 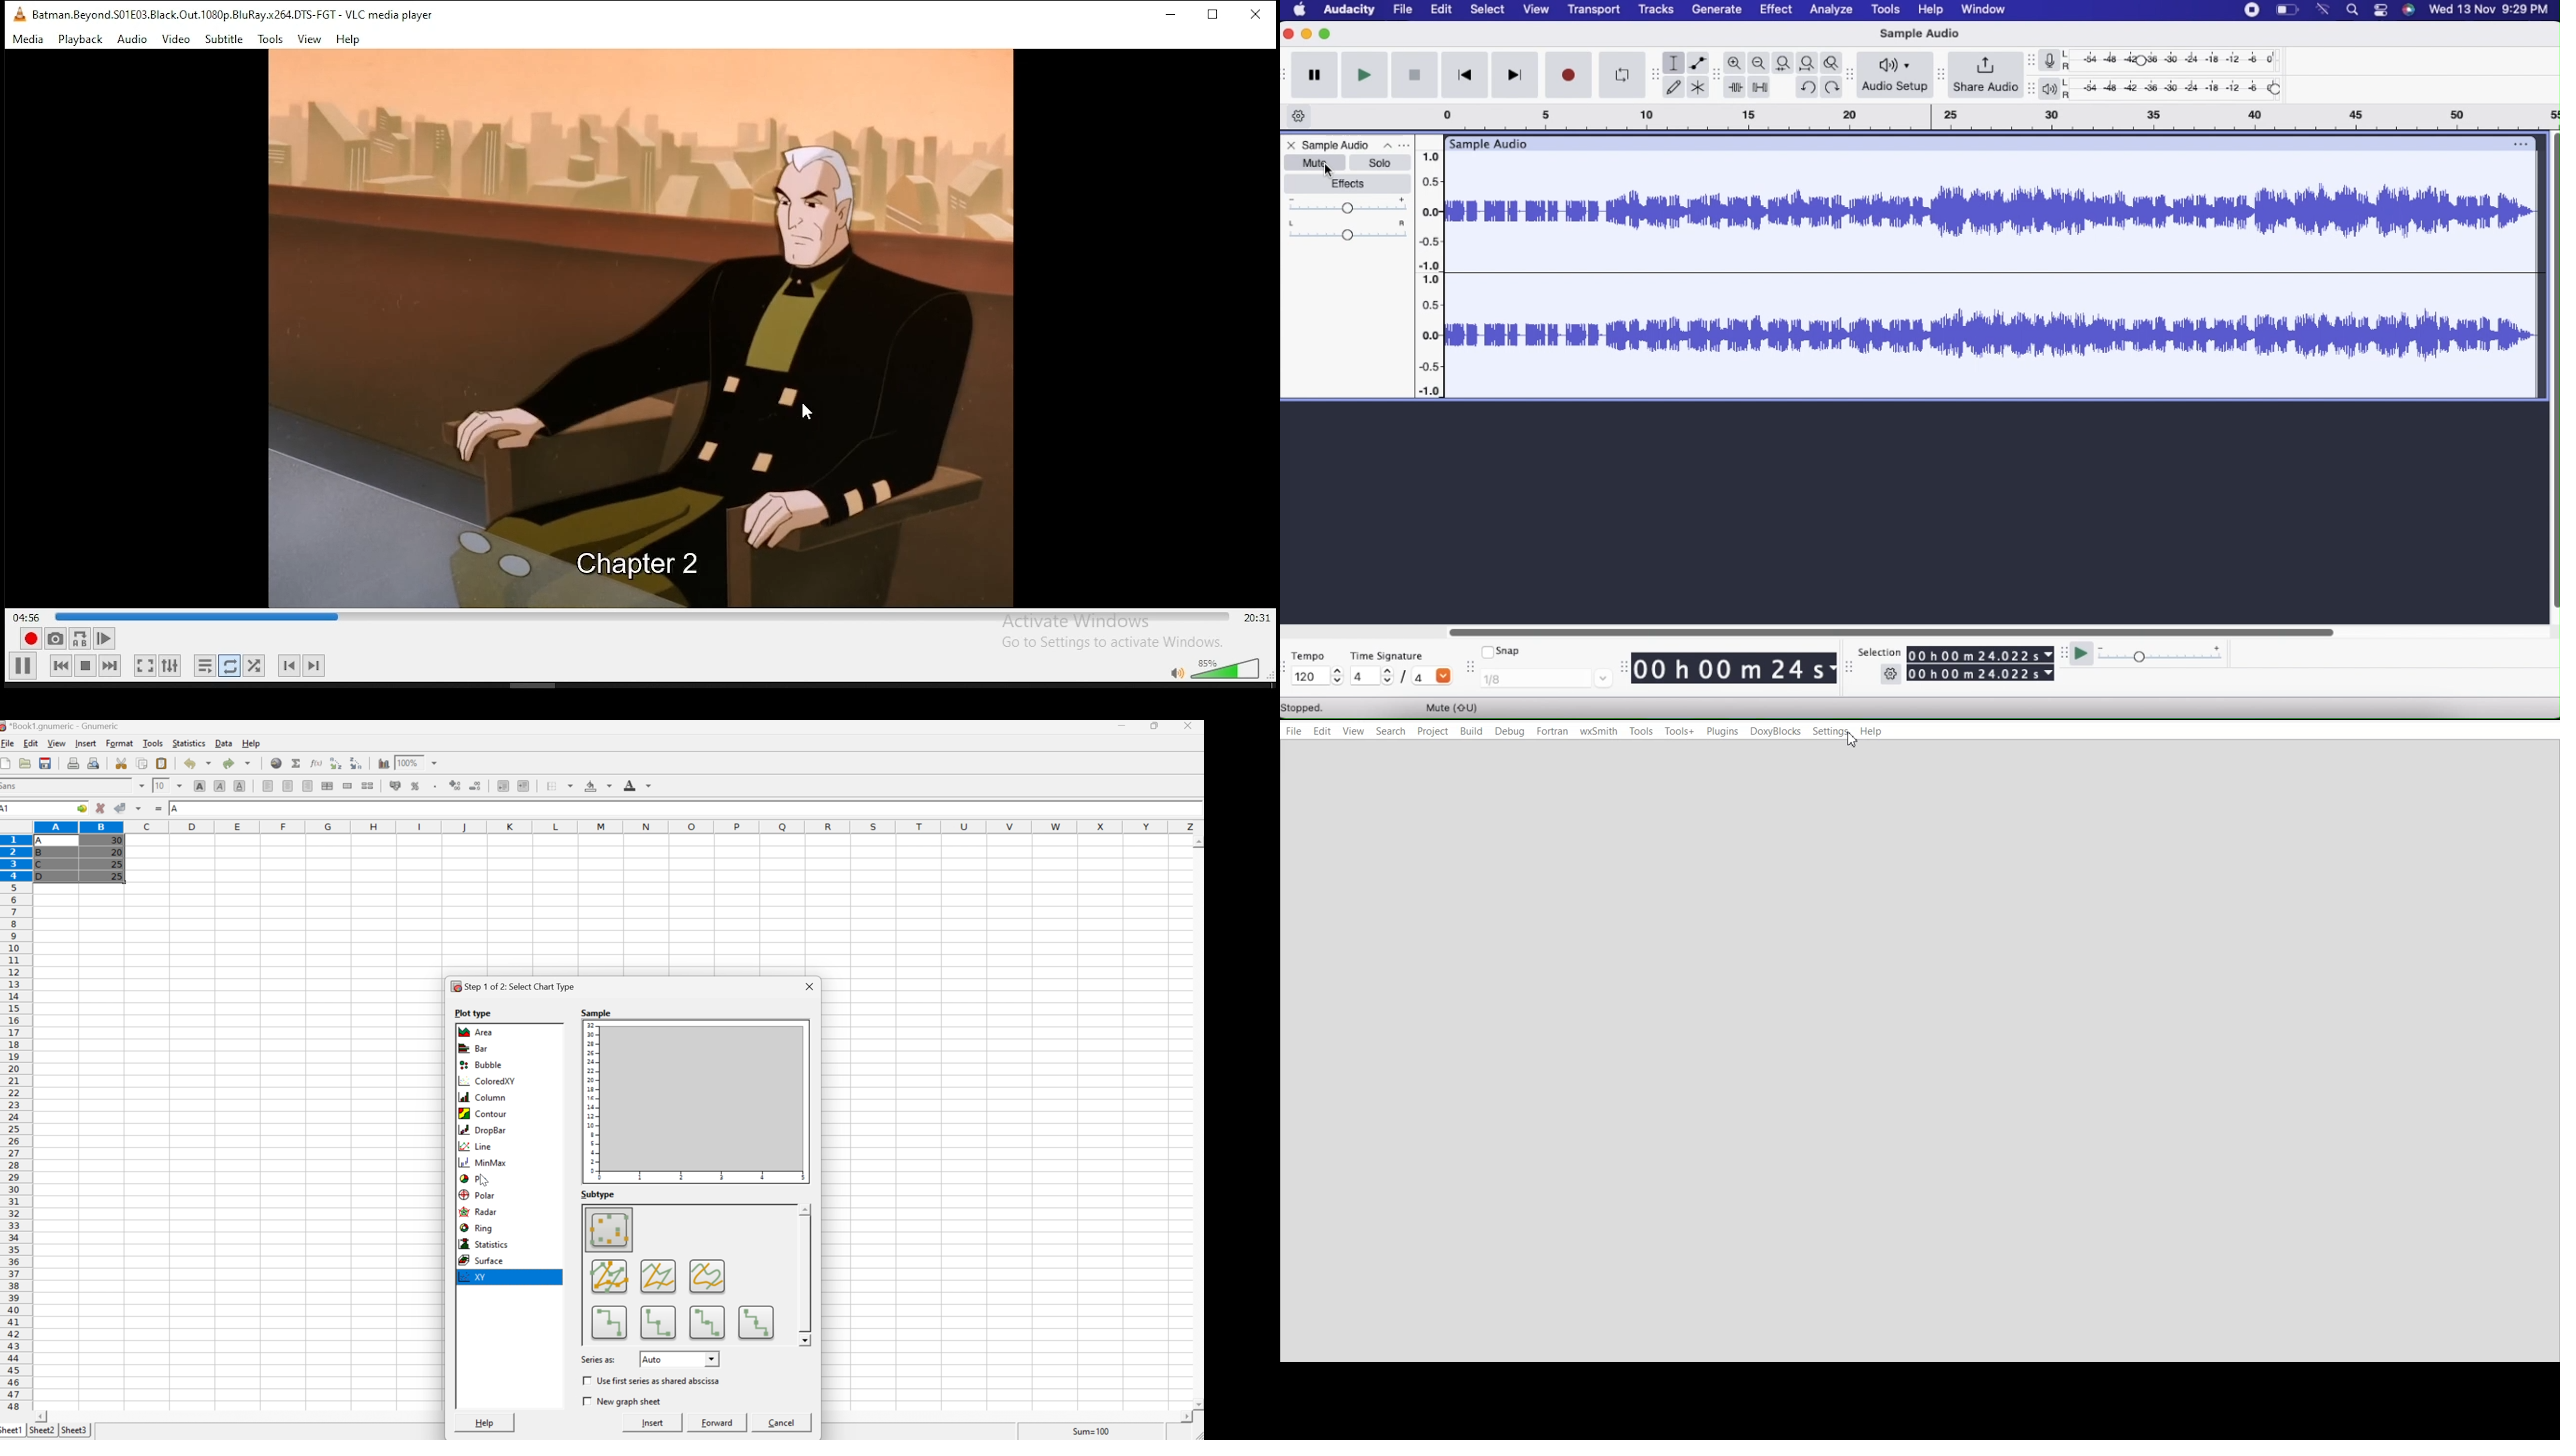 What do you see at coordinates (1853, 742) in the screenshot?
I see `cursor` at bounding box center [1853, 742].